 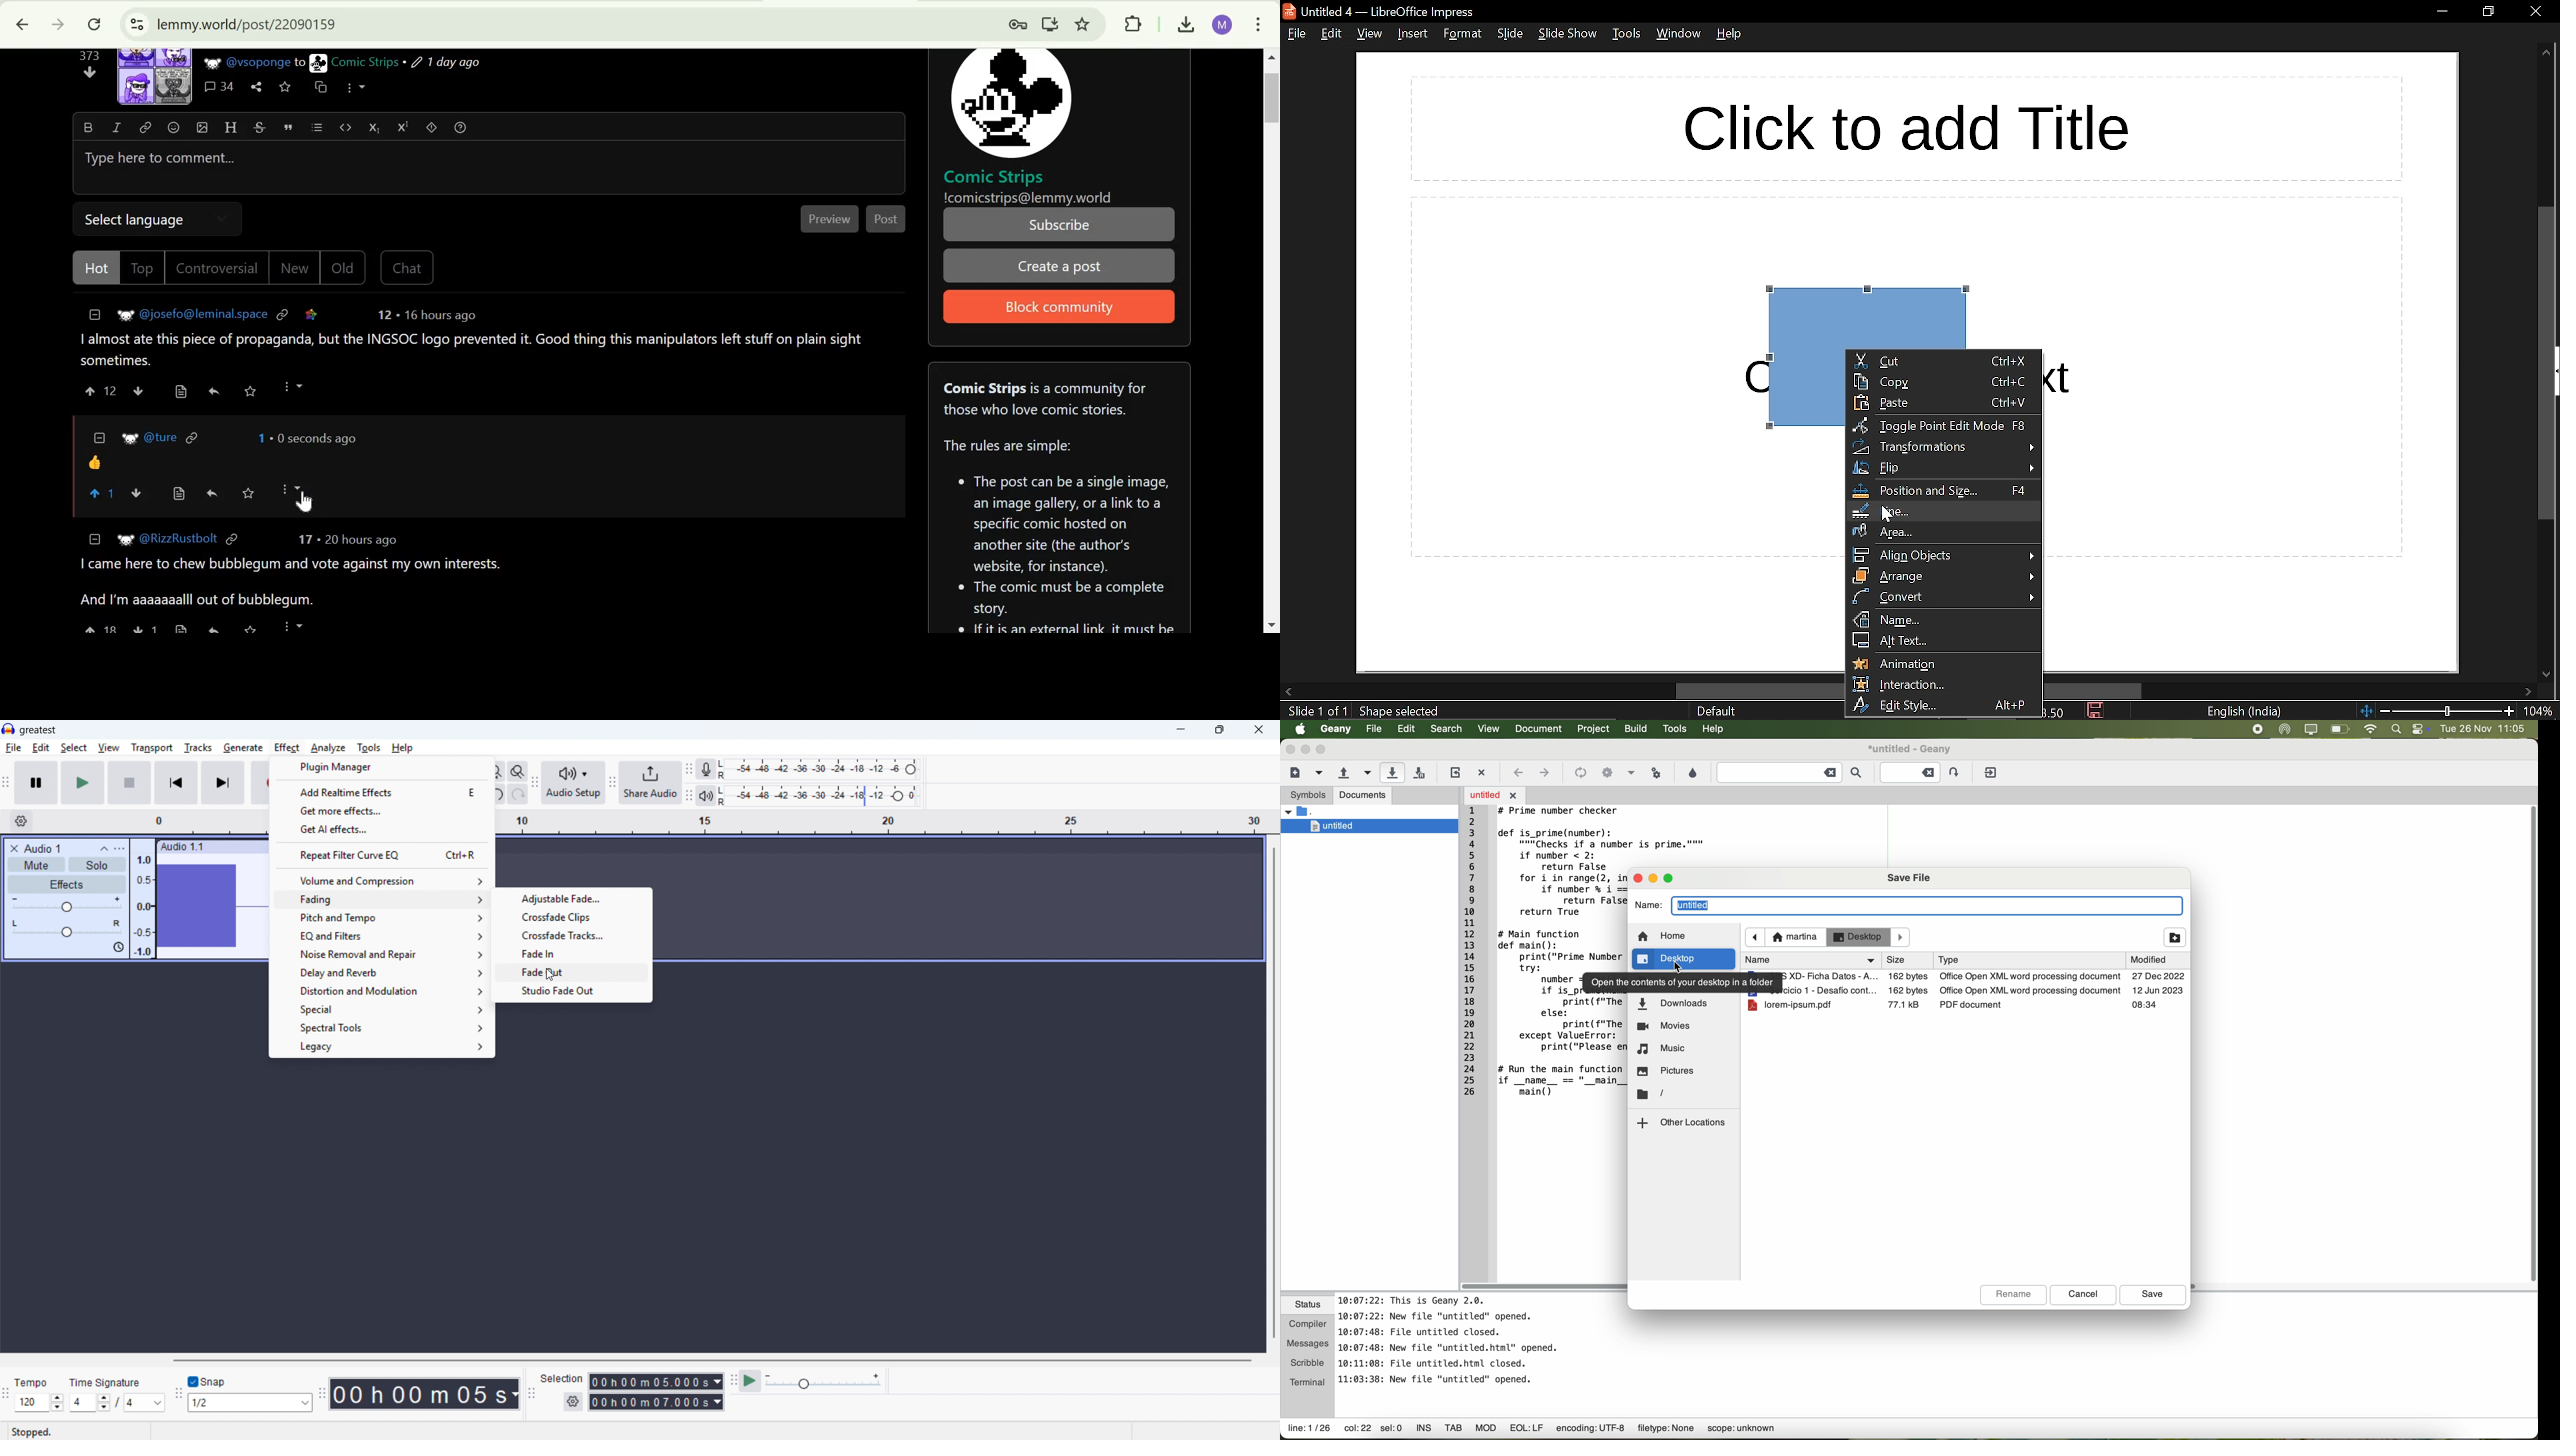 I want to click on Preview, so click(x=831, y=219).